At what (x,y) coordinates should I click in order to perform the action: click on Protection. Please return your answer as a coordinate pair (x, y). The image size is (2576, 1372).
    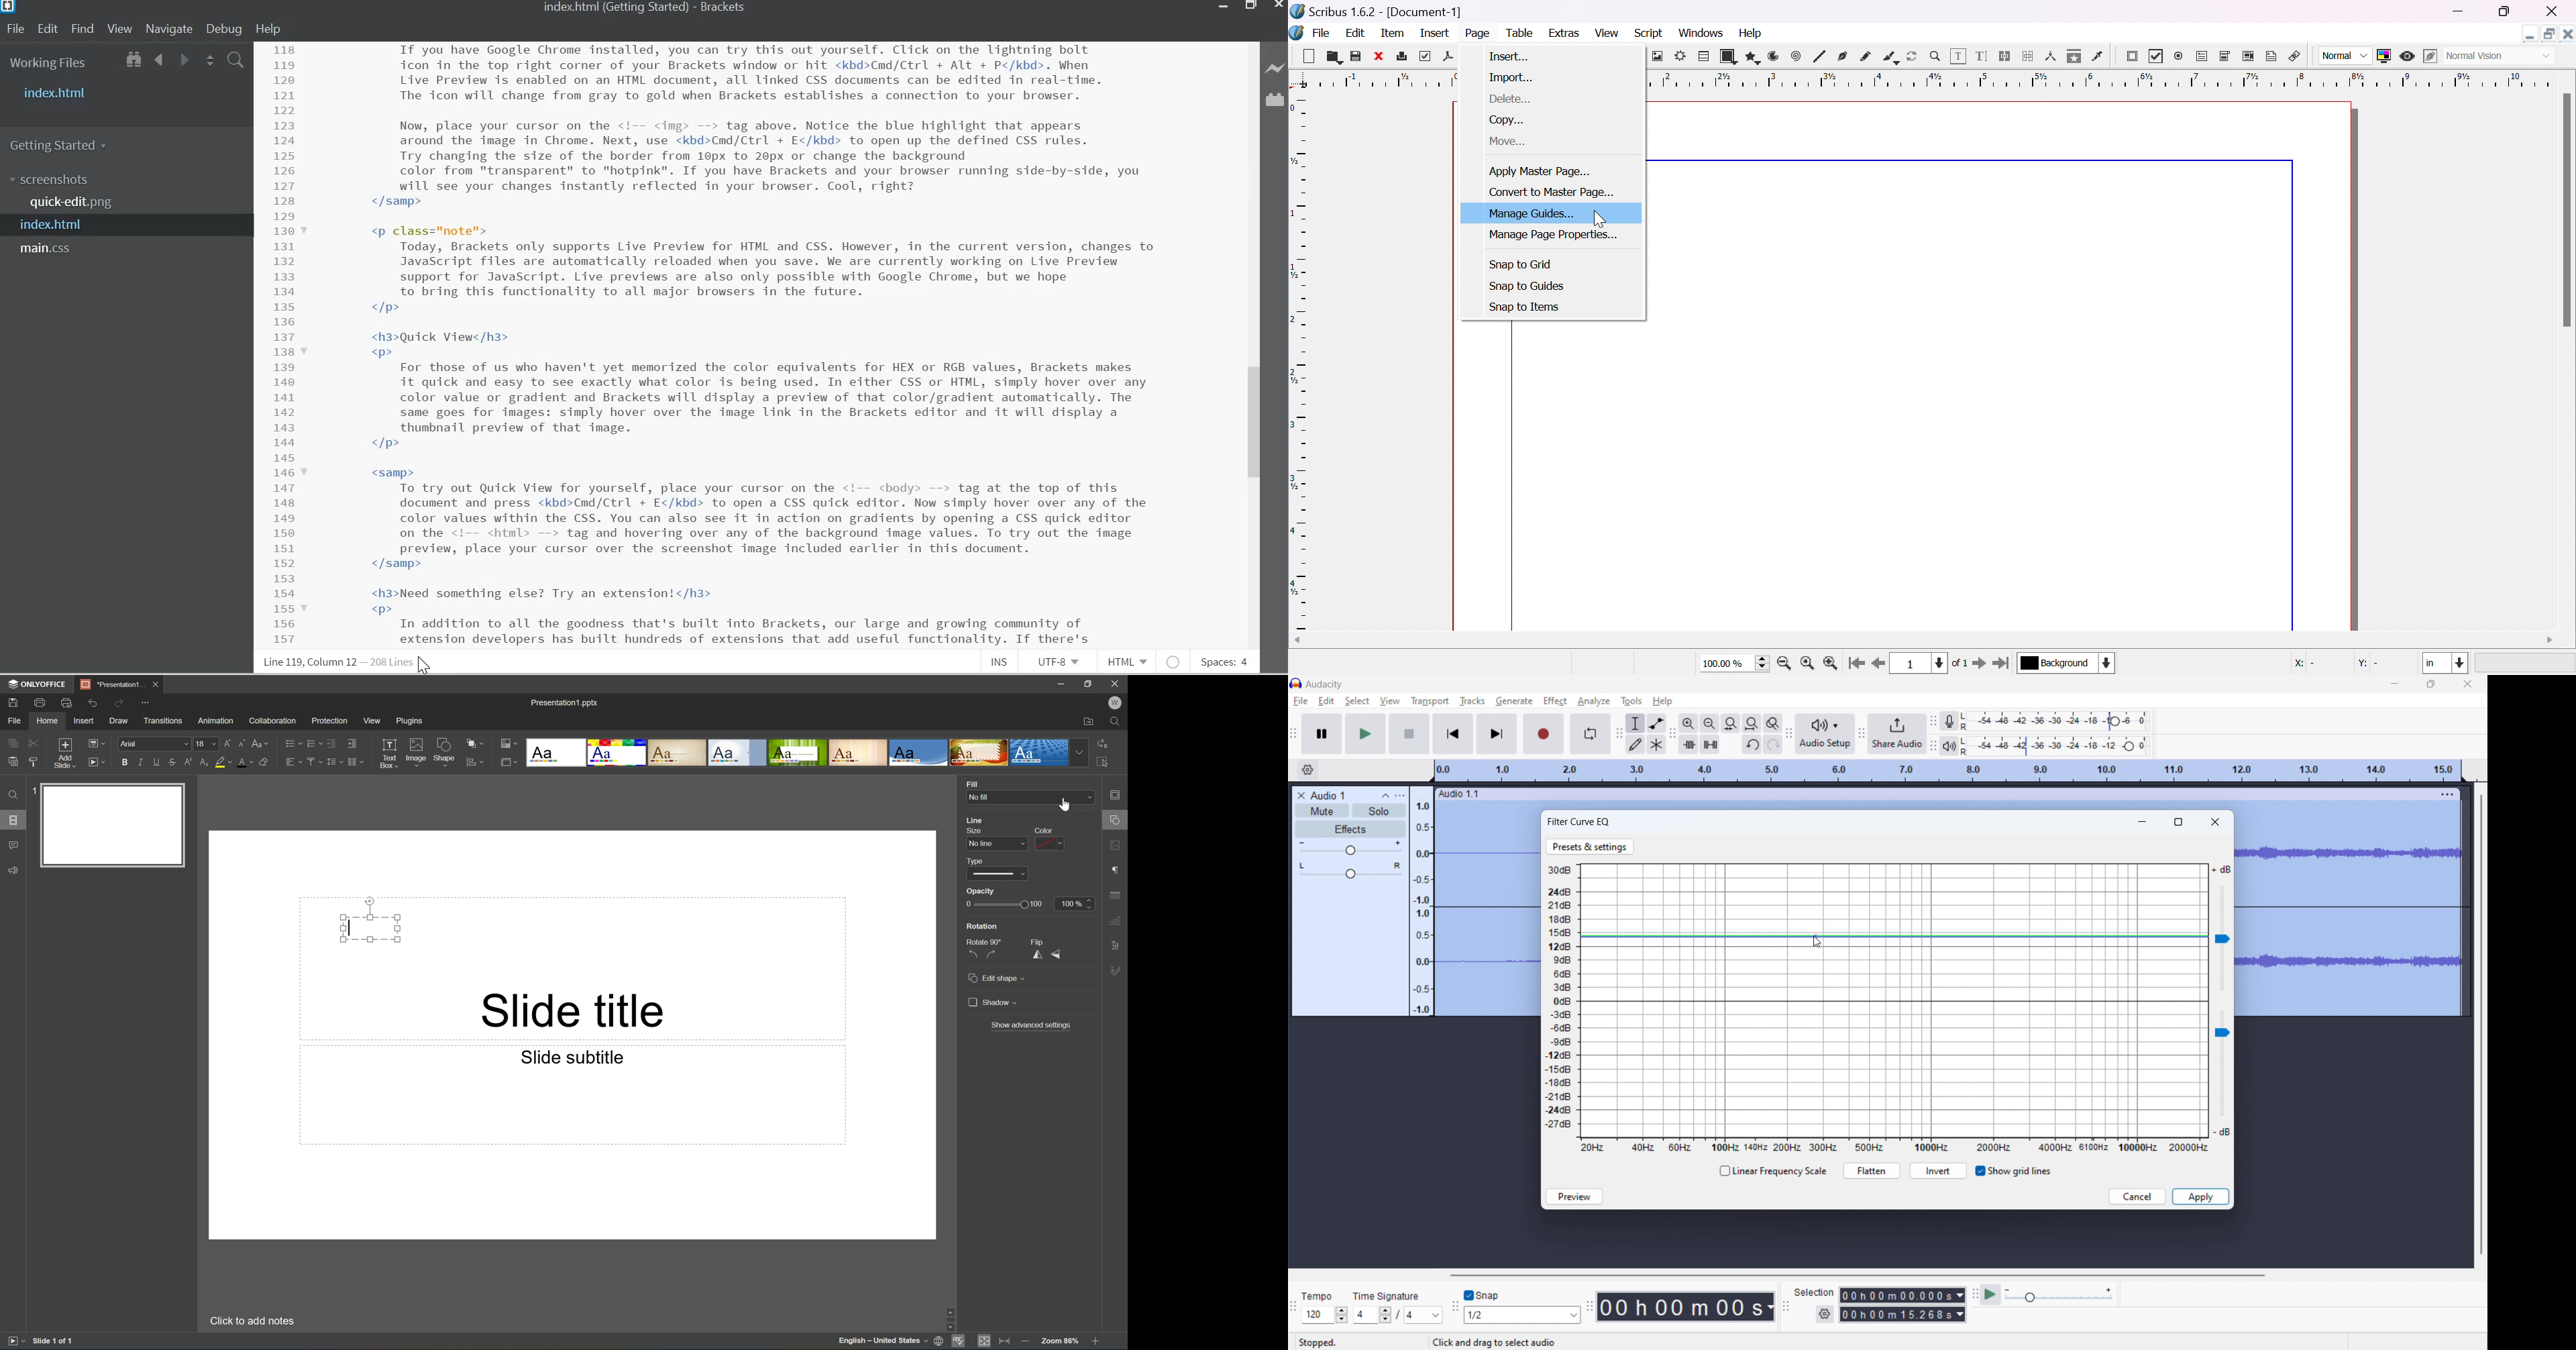
    Looking at the image, I should click on (329, 720).